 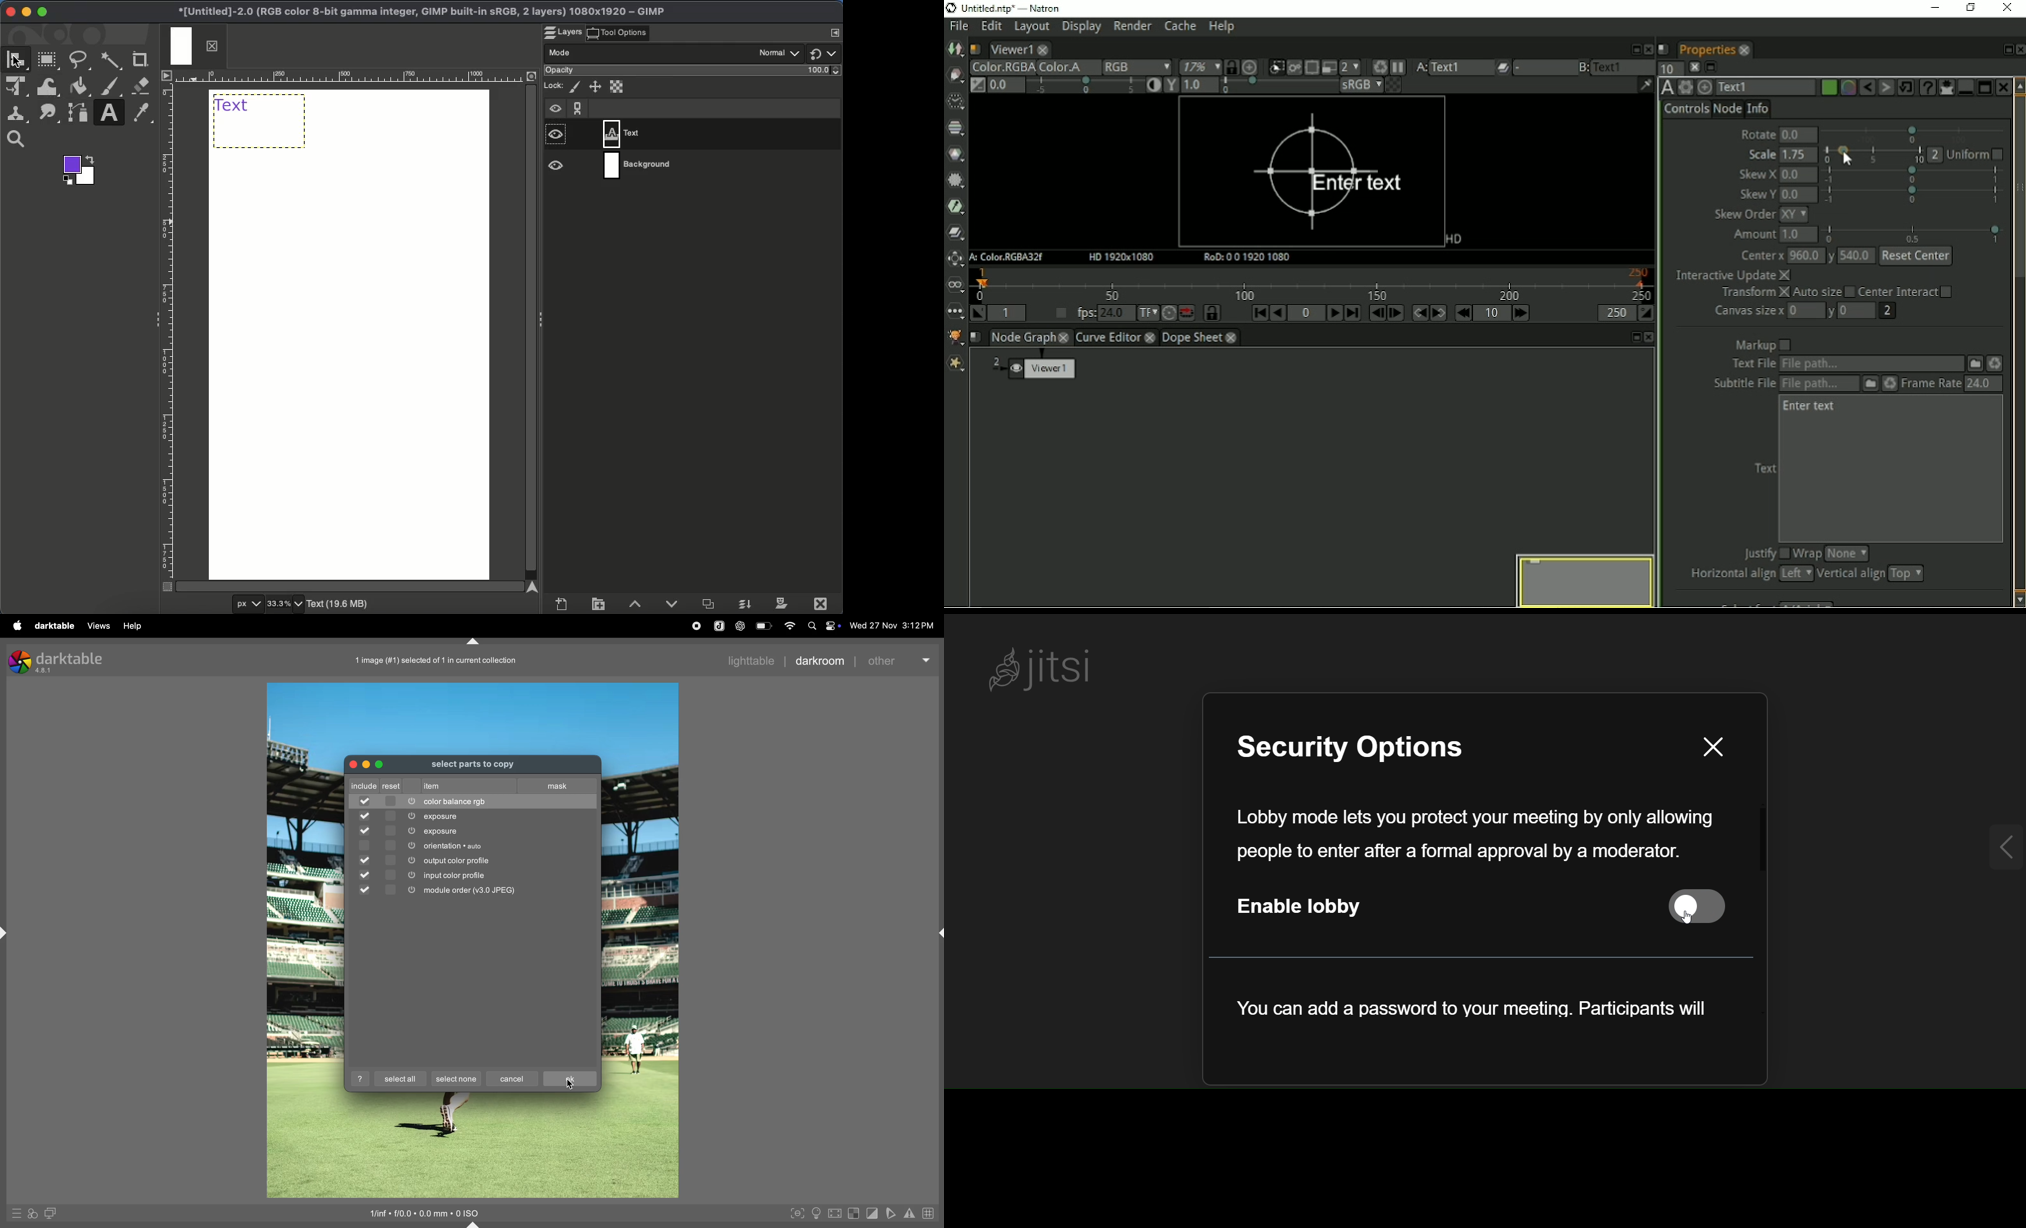 I want to click on shift+ctrl+t, so click(x=474, y=642).